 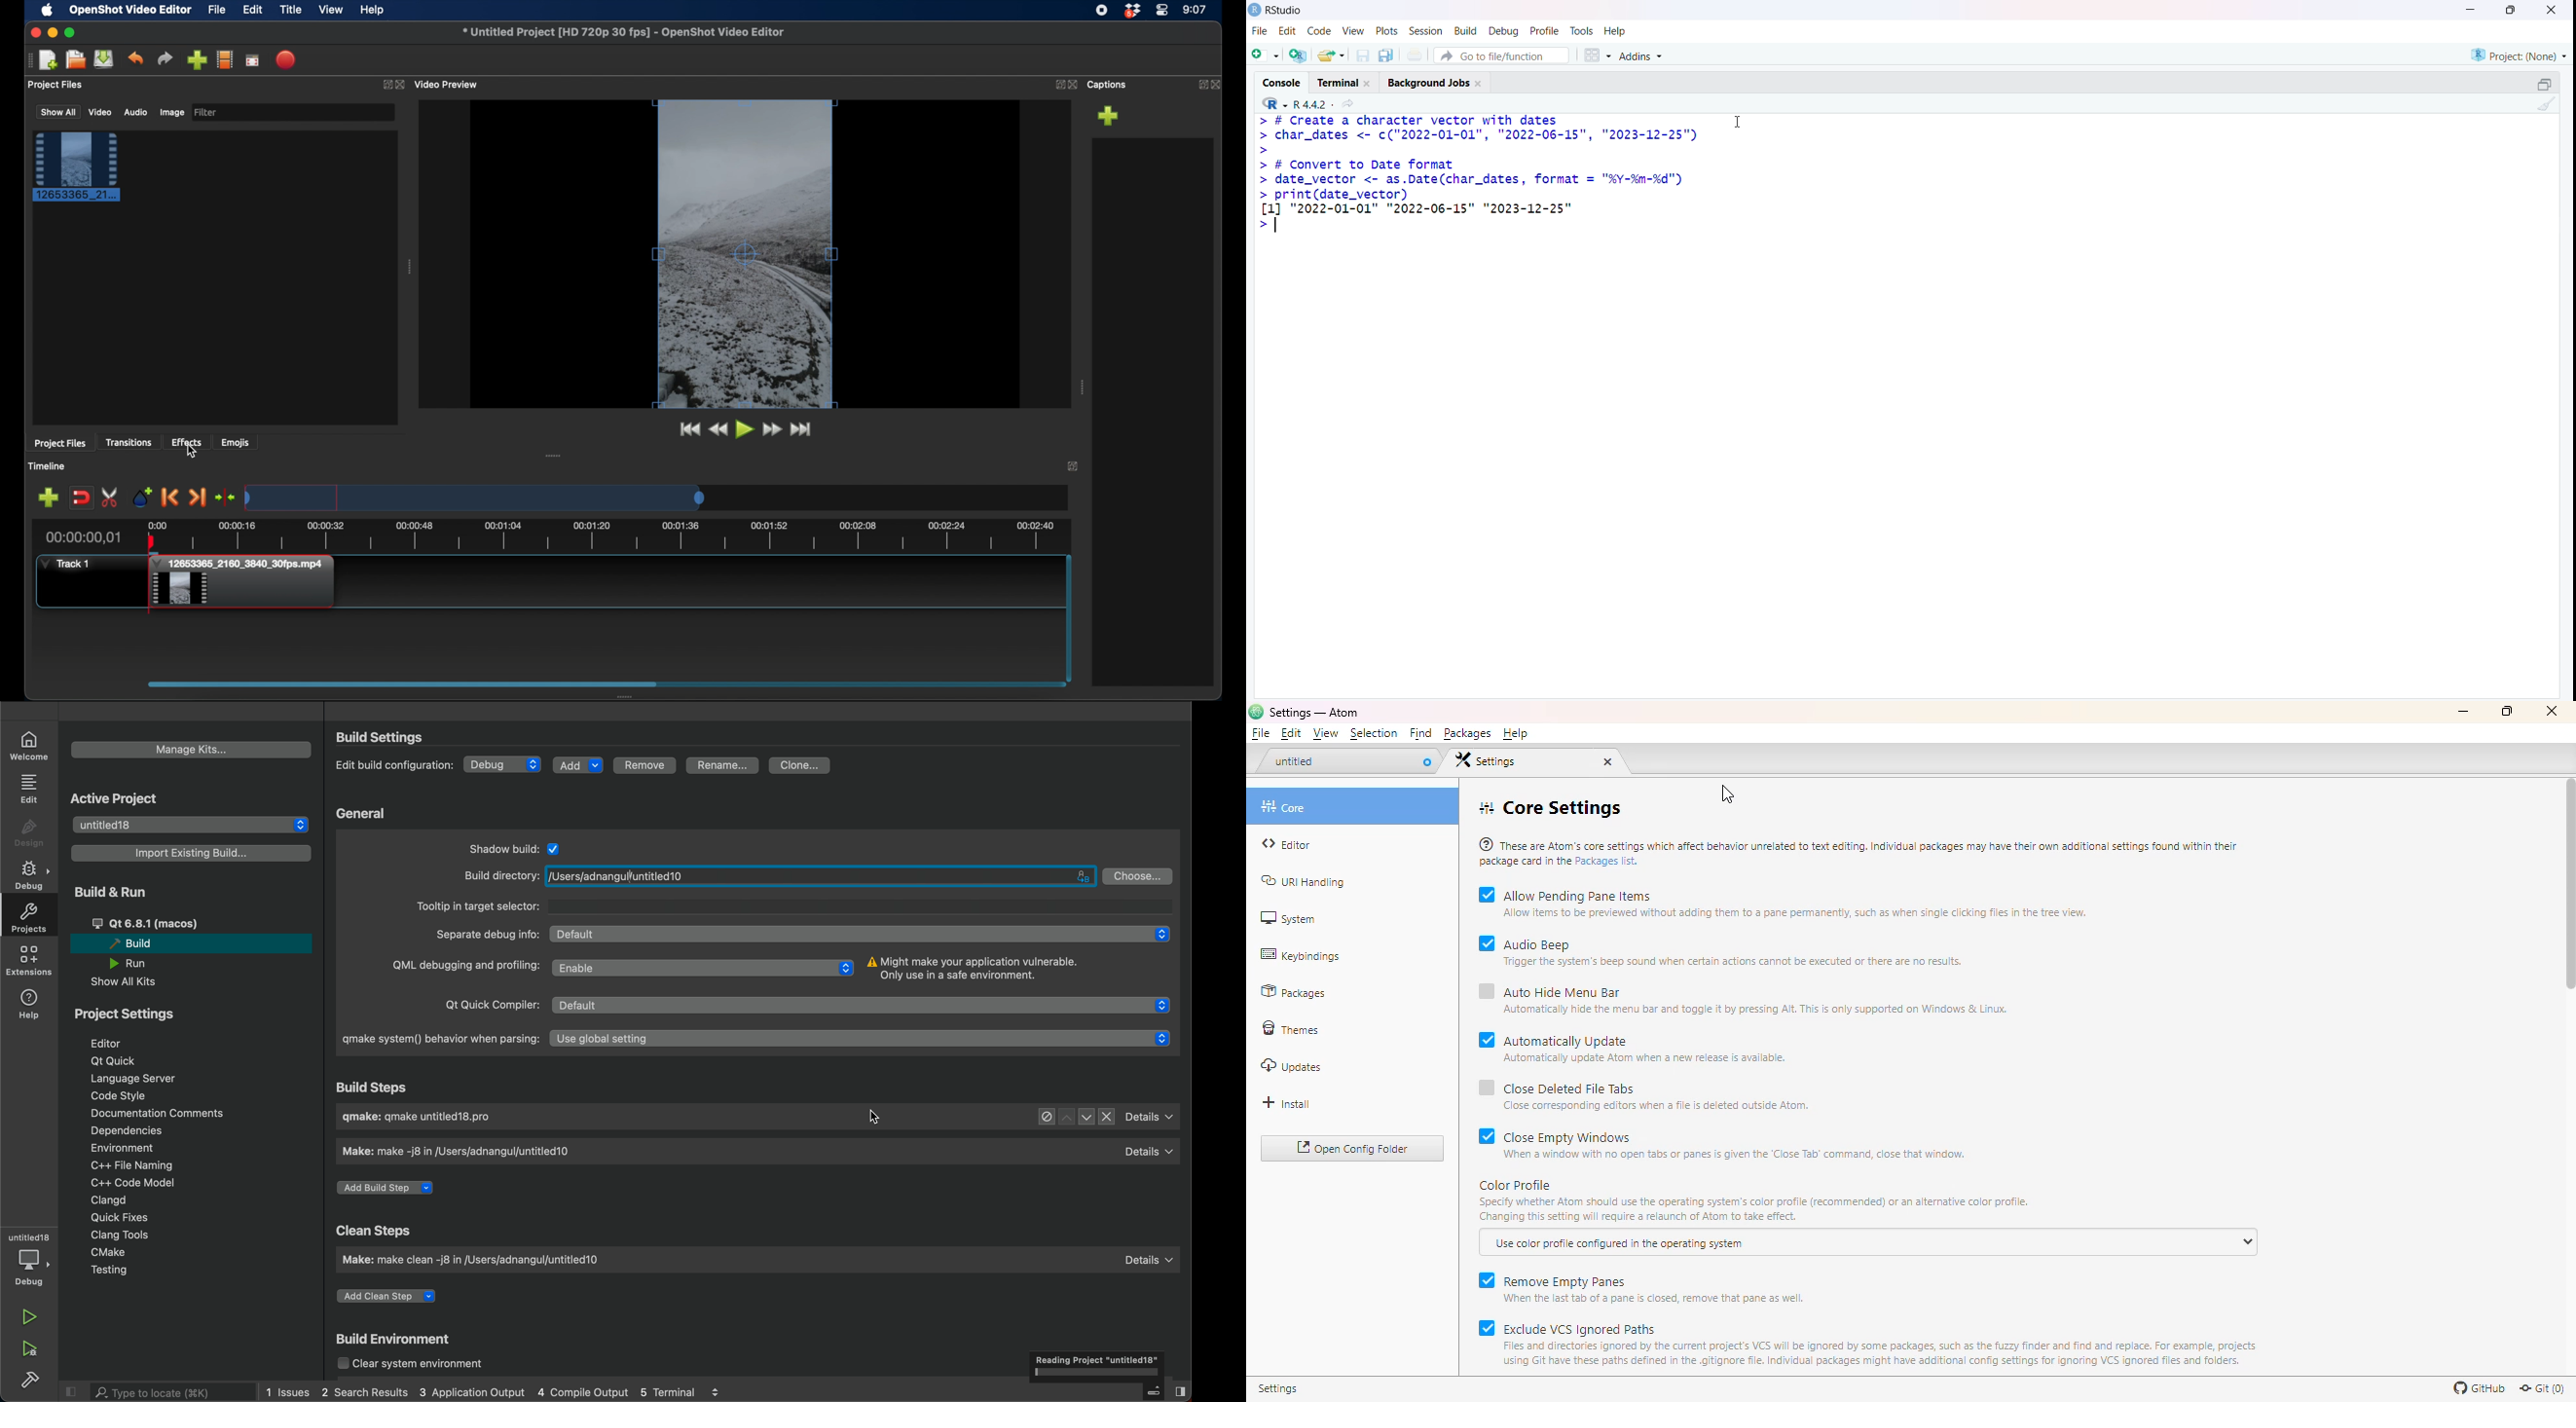 What do you see at coordinates (1525, 863) in the screenshot?
I see `package card in the` at bounding box center [1525, 863].